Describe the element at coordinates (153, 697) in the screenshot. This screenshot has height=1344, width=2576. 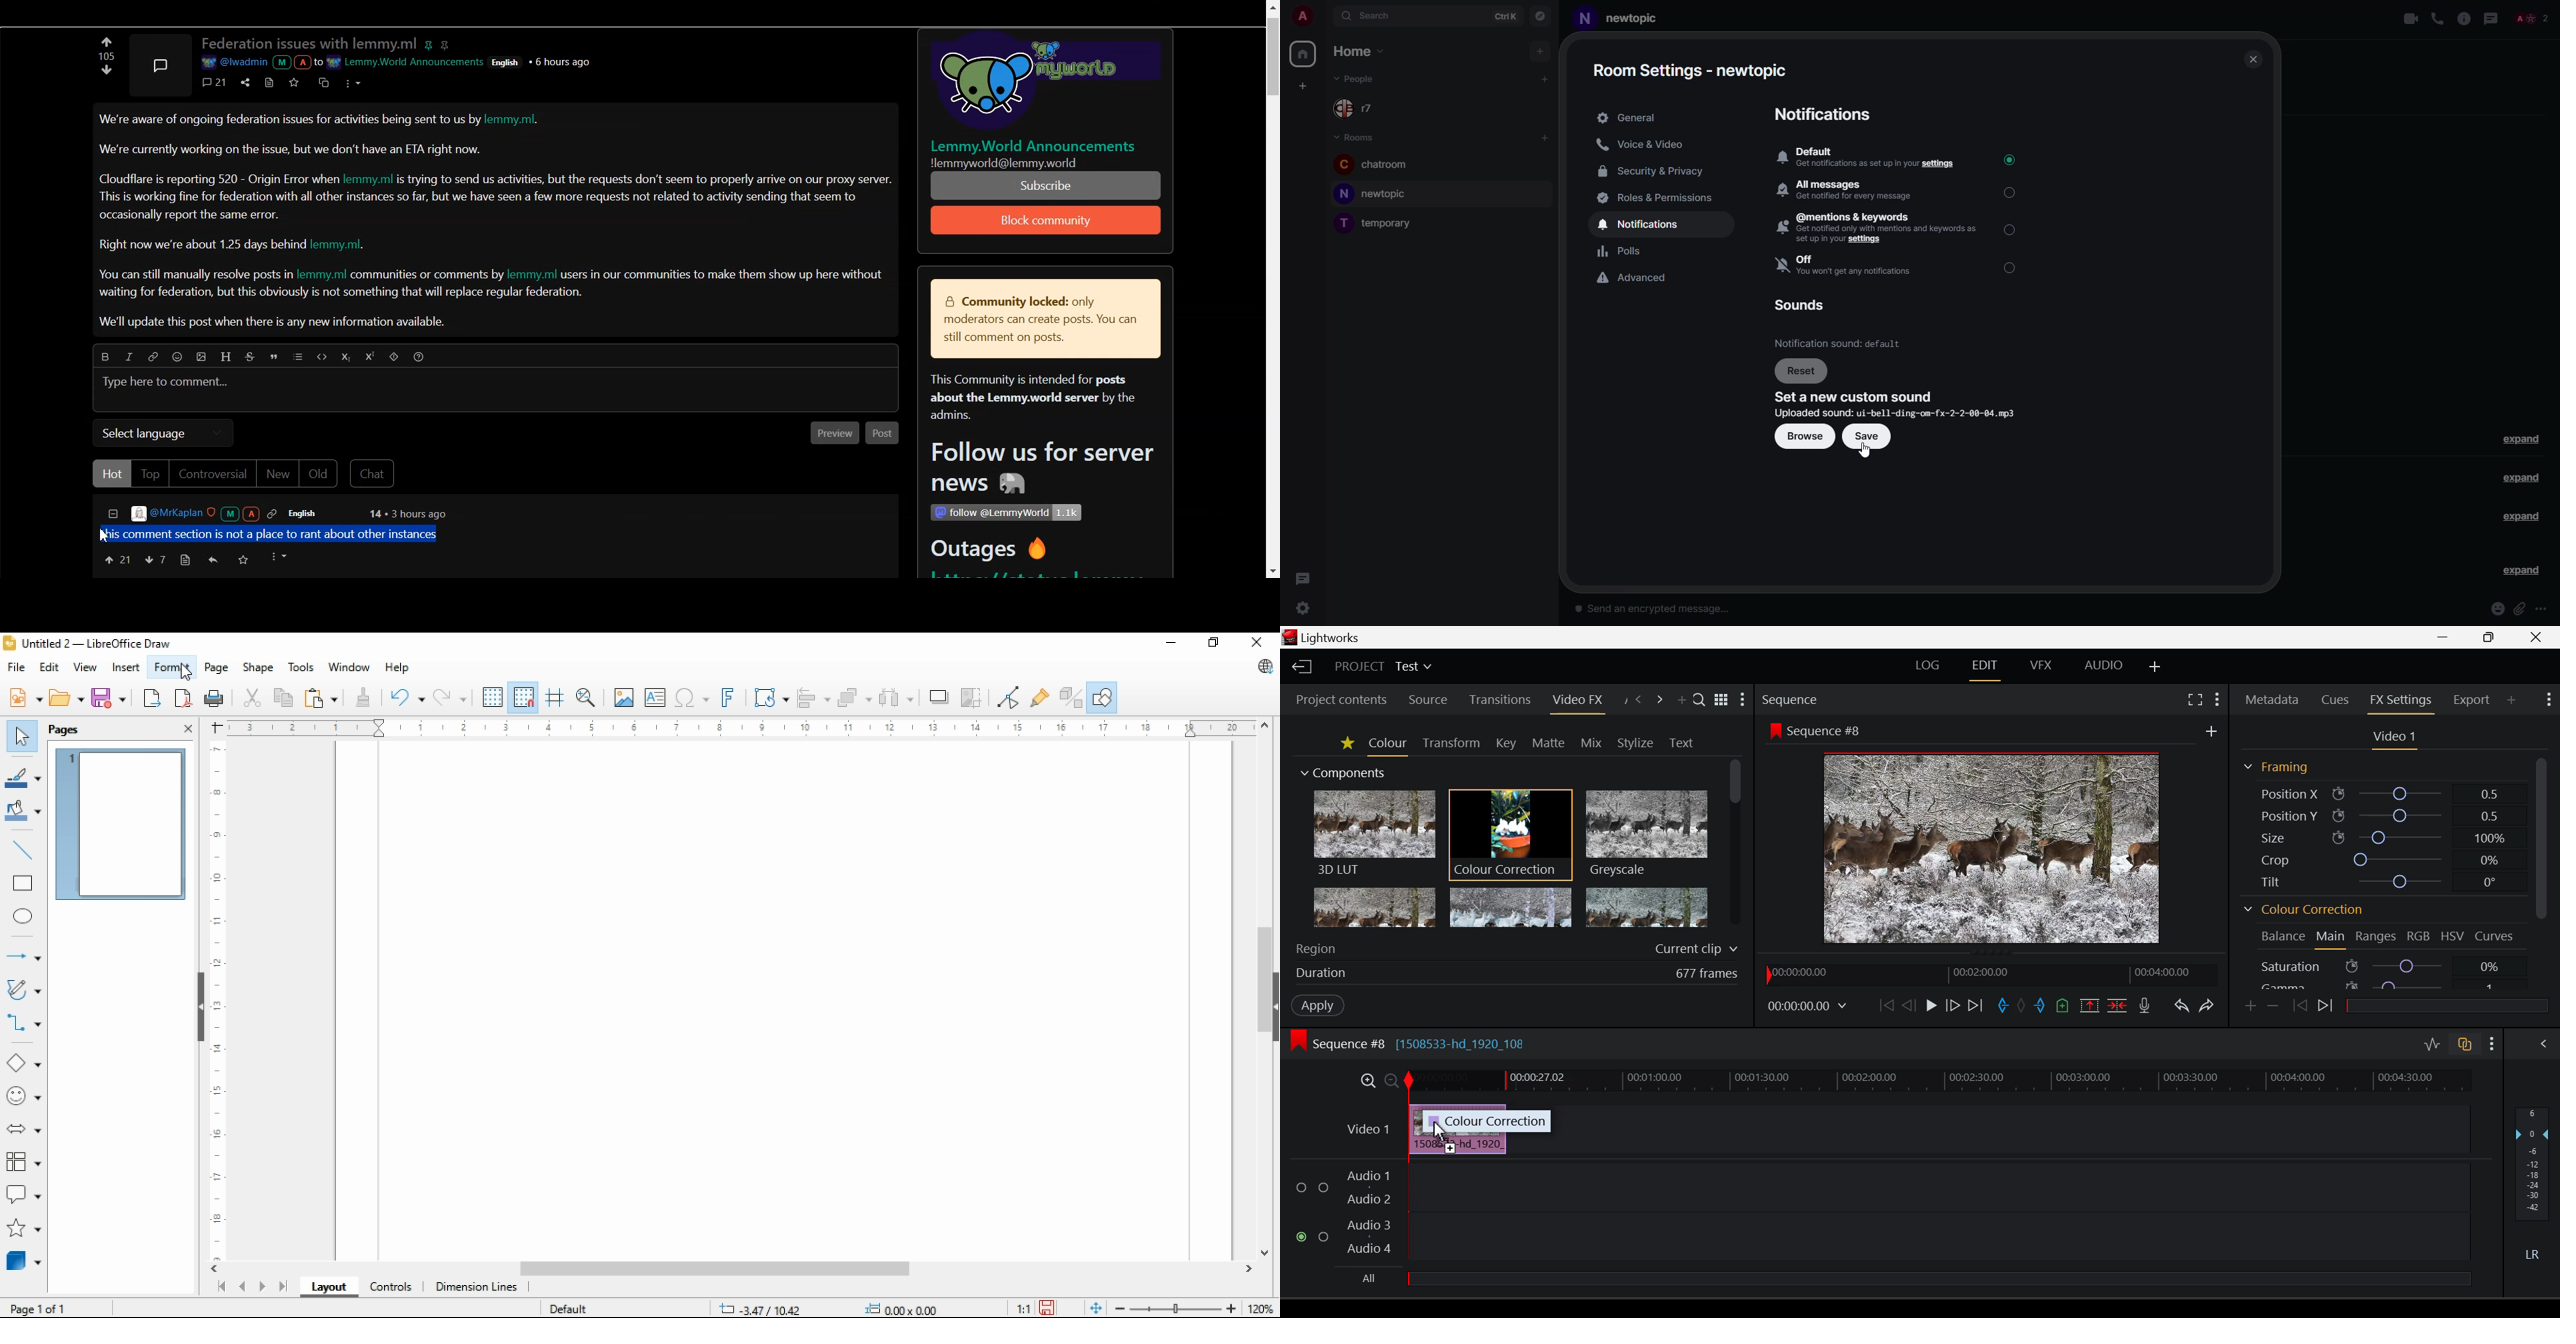
I see `export` at that location.